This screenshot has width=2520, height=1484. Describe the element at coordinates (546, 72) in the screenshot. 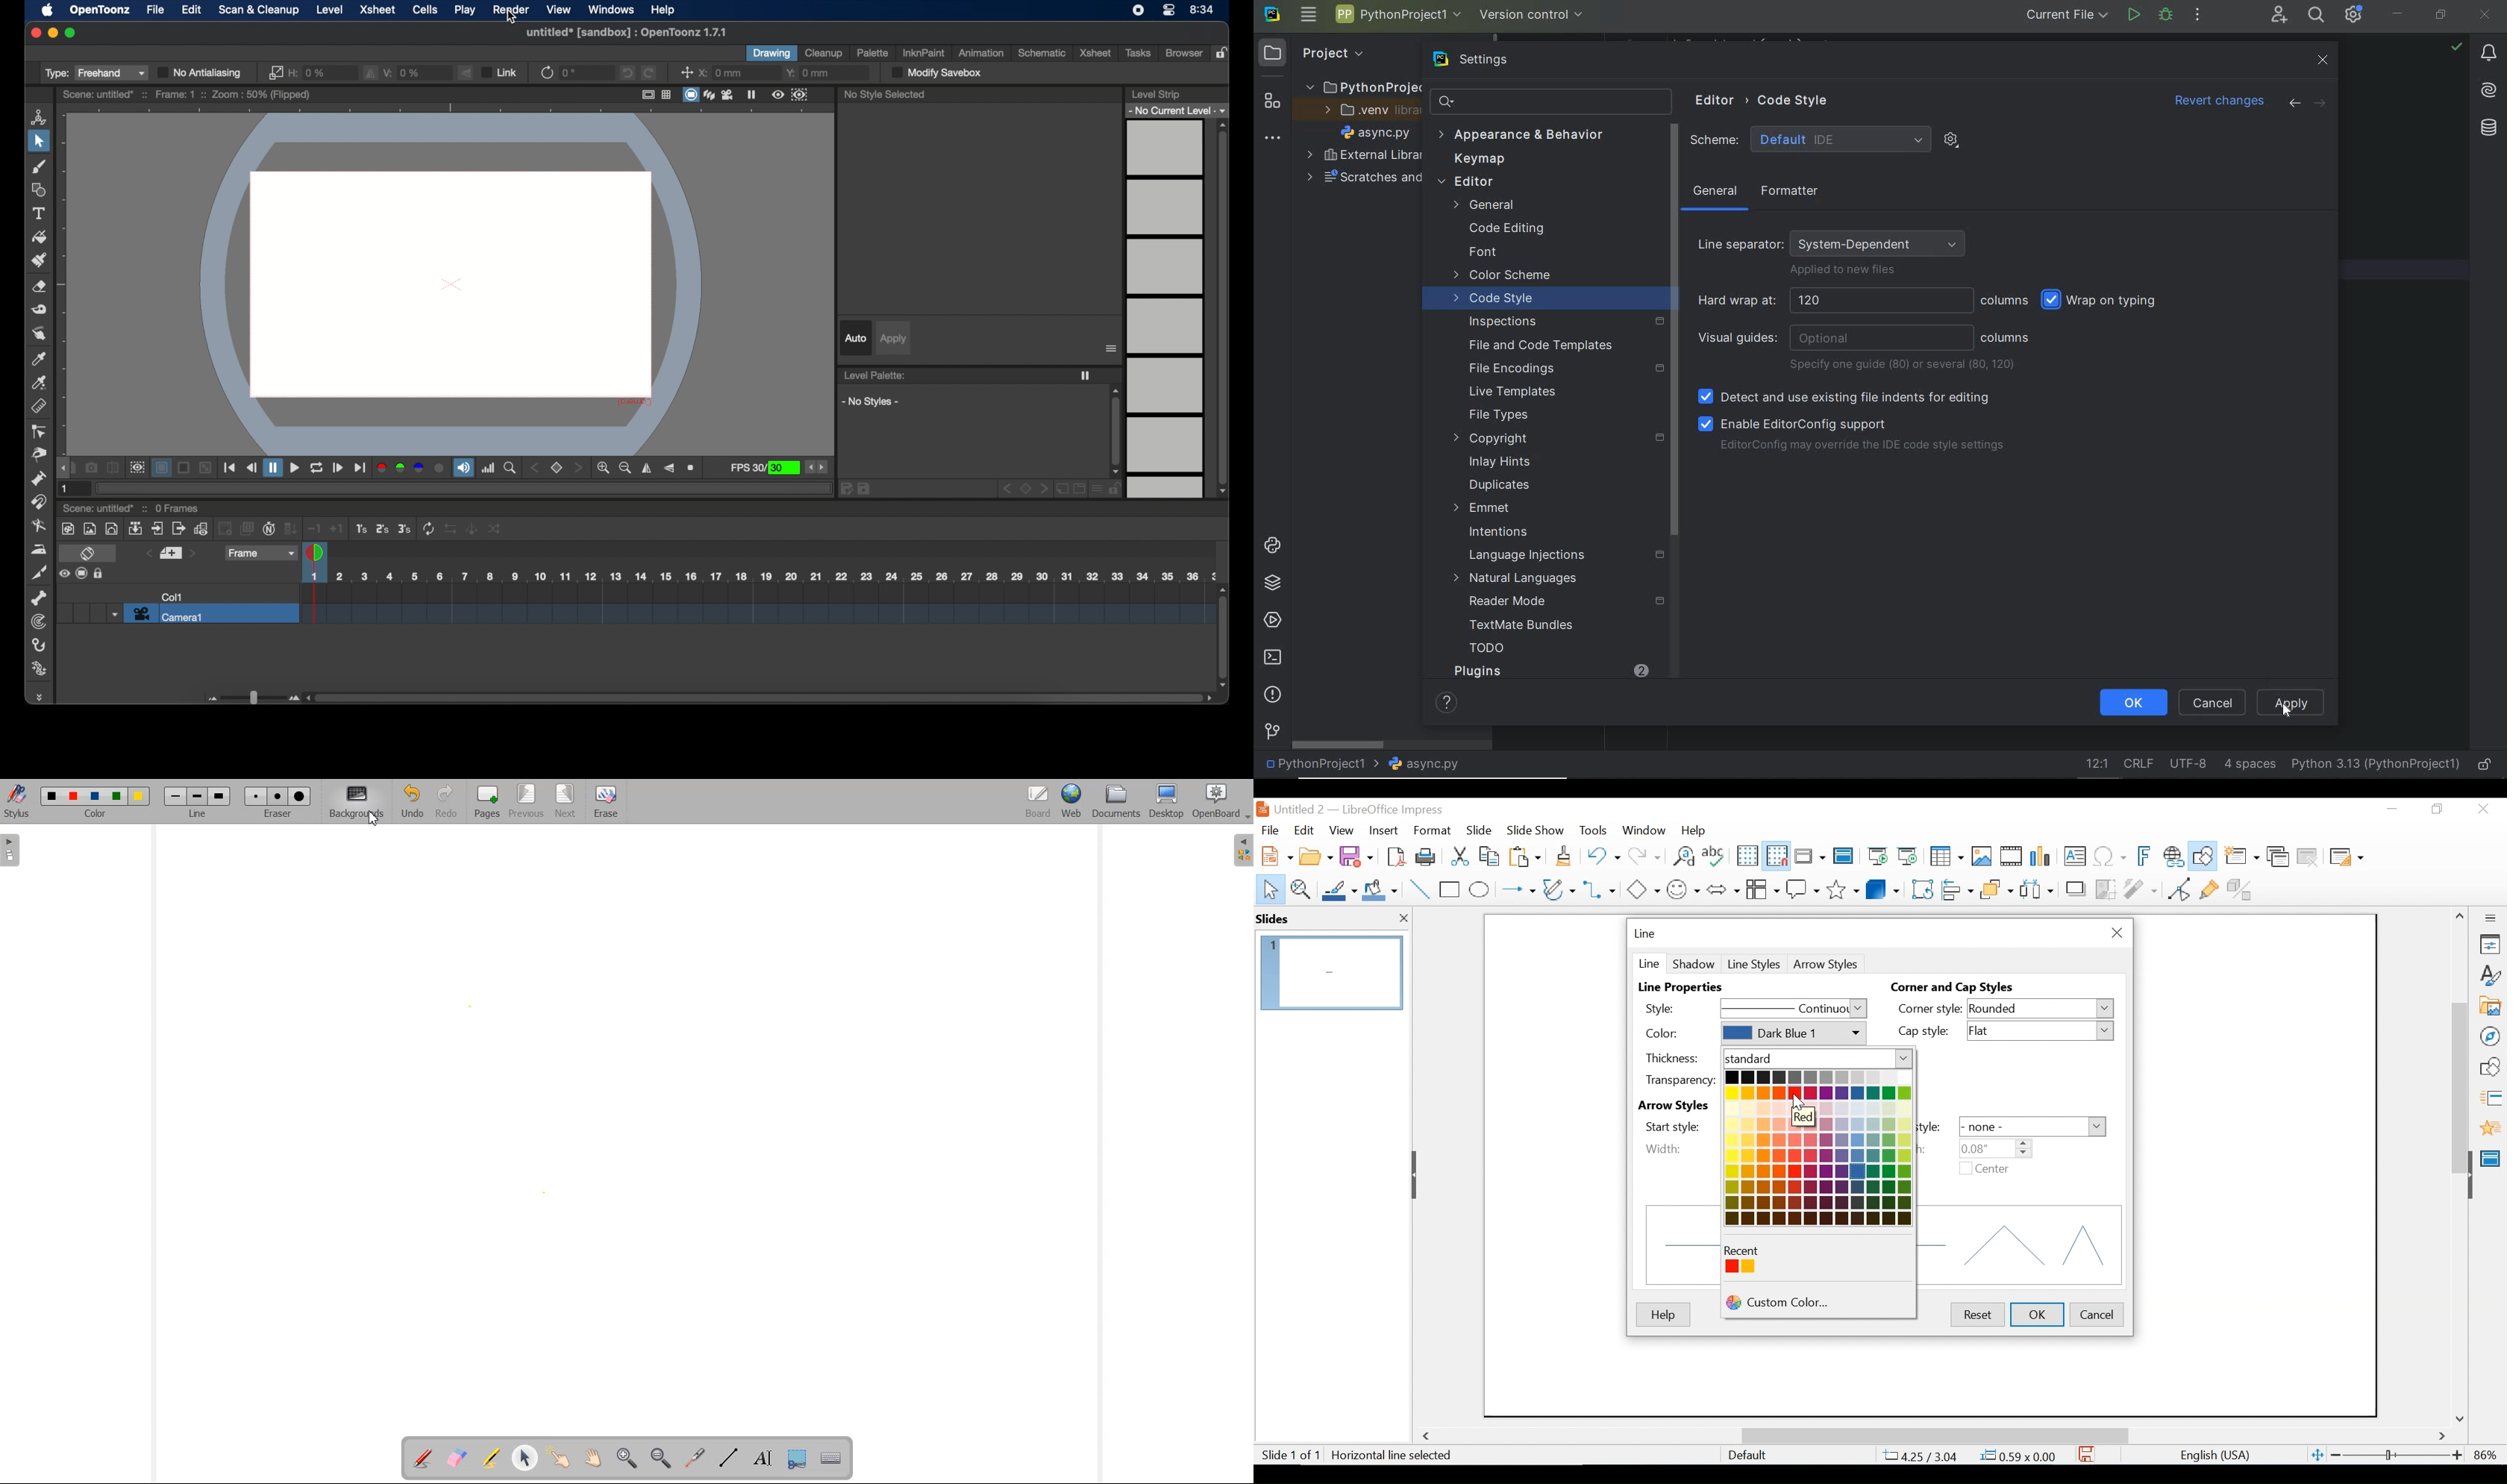

I see `refresh` at that location.